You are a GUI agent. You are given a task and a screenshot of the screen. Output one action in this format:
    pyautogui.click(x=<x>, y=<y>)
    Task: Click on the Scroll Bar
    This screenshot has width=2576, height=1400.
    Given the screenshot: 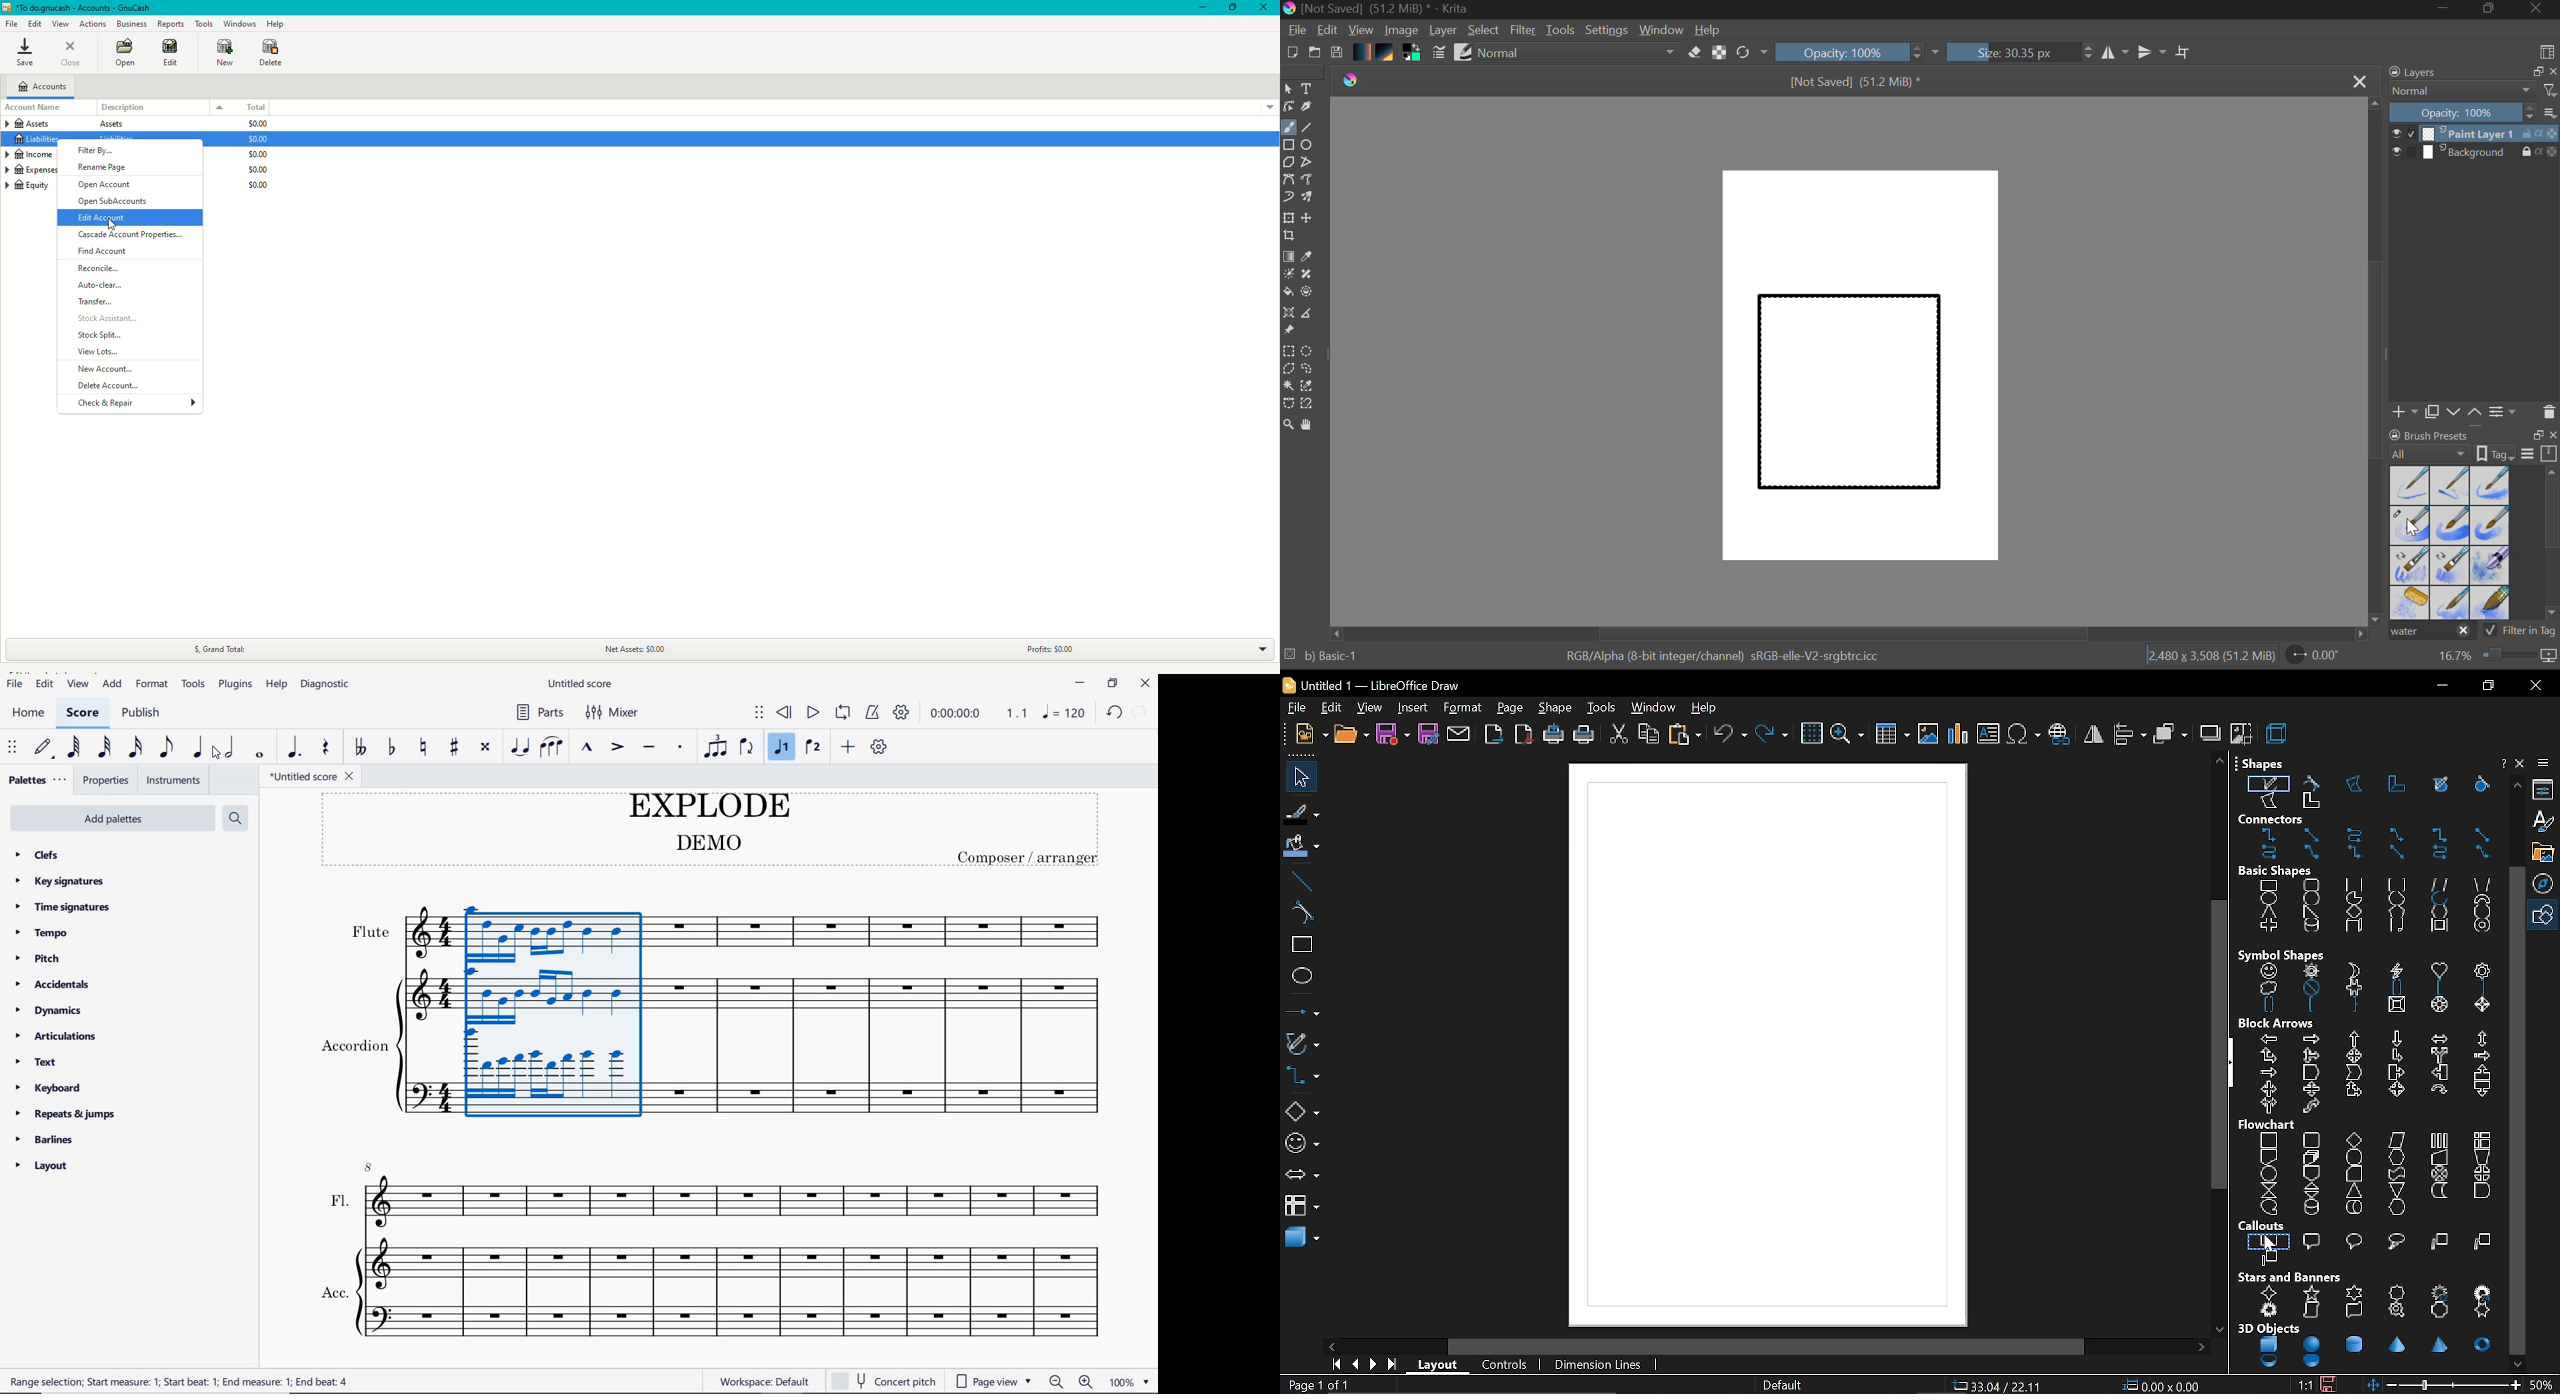 What is the action you would take?
    pyautogui.click(x=1849, y=634)
    